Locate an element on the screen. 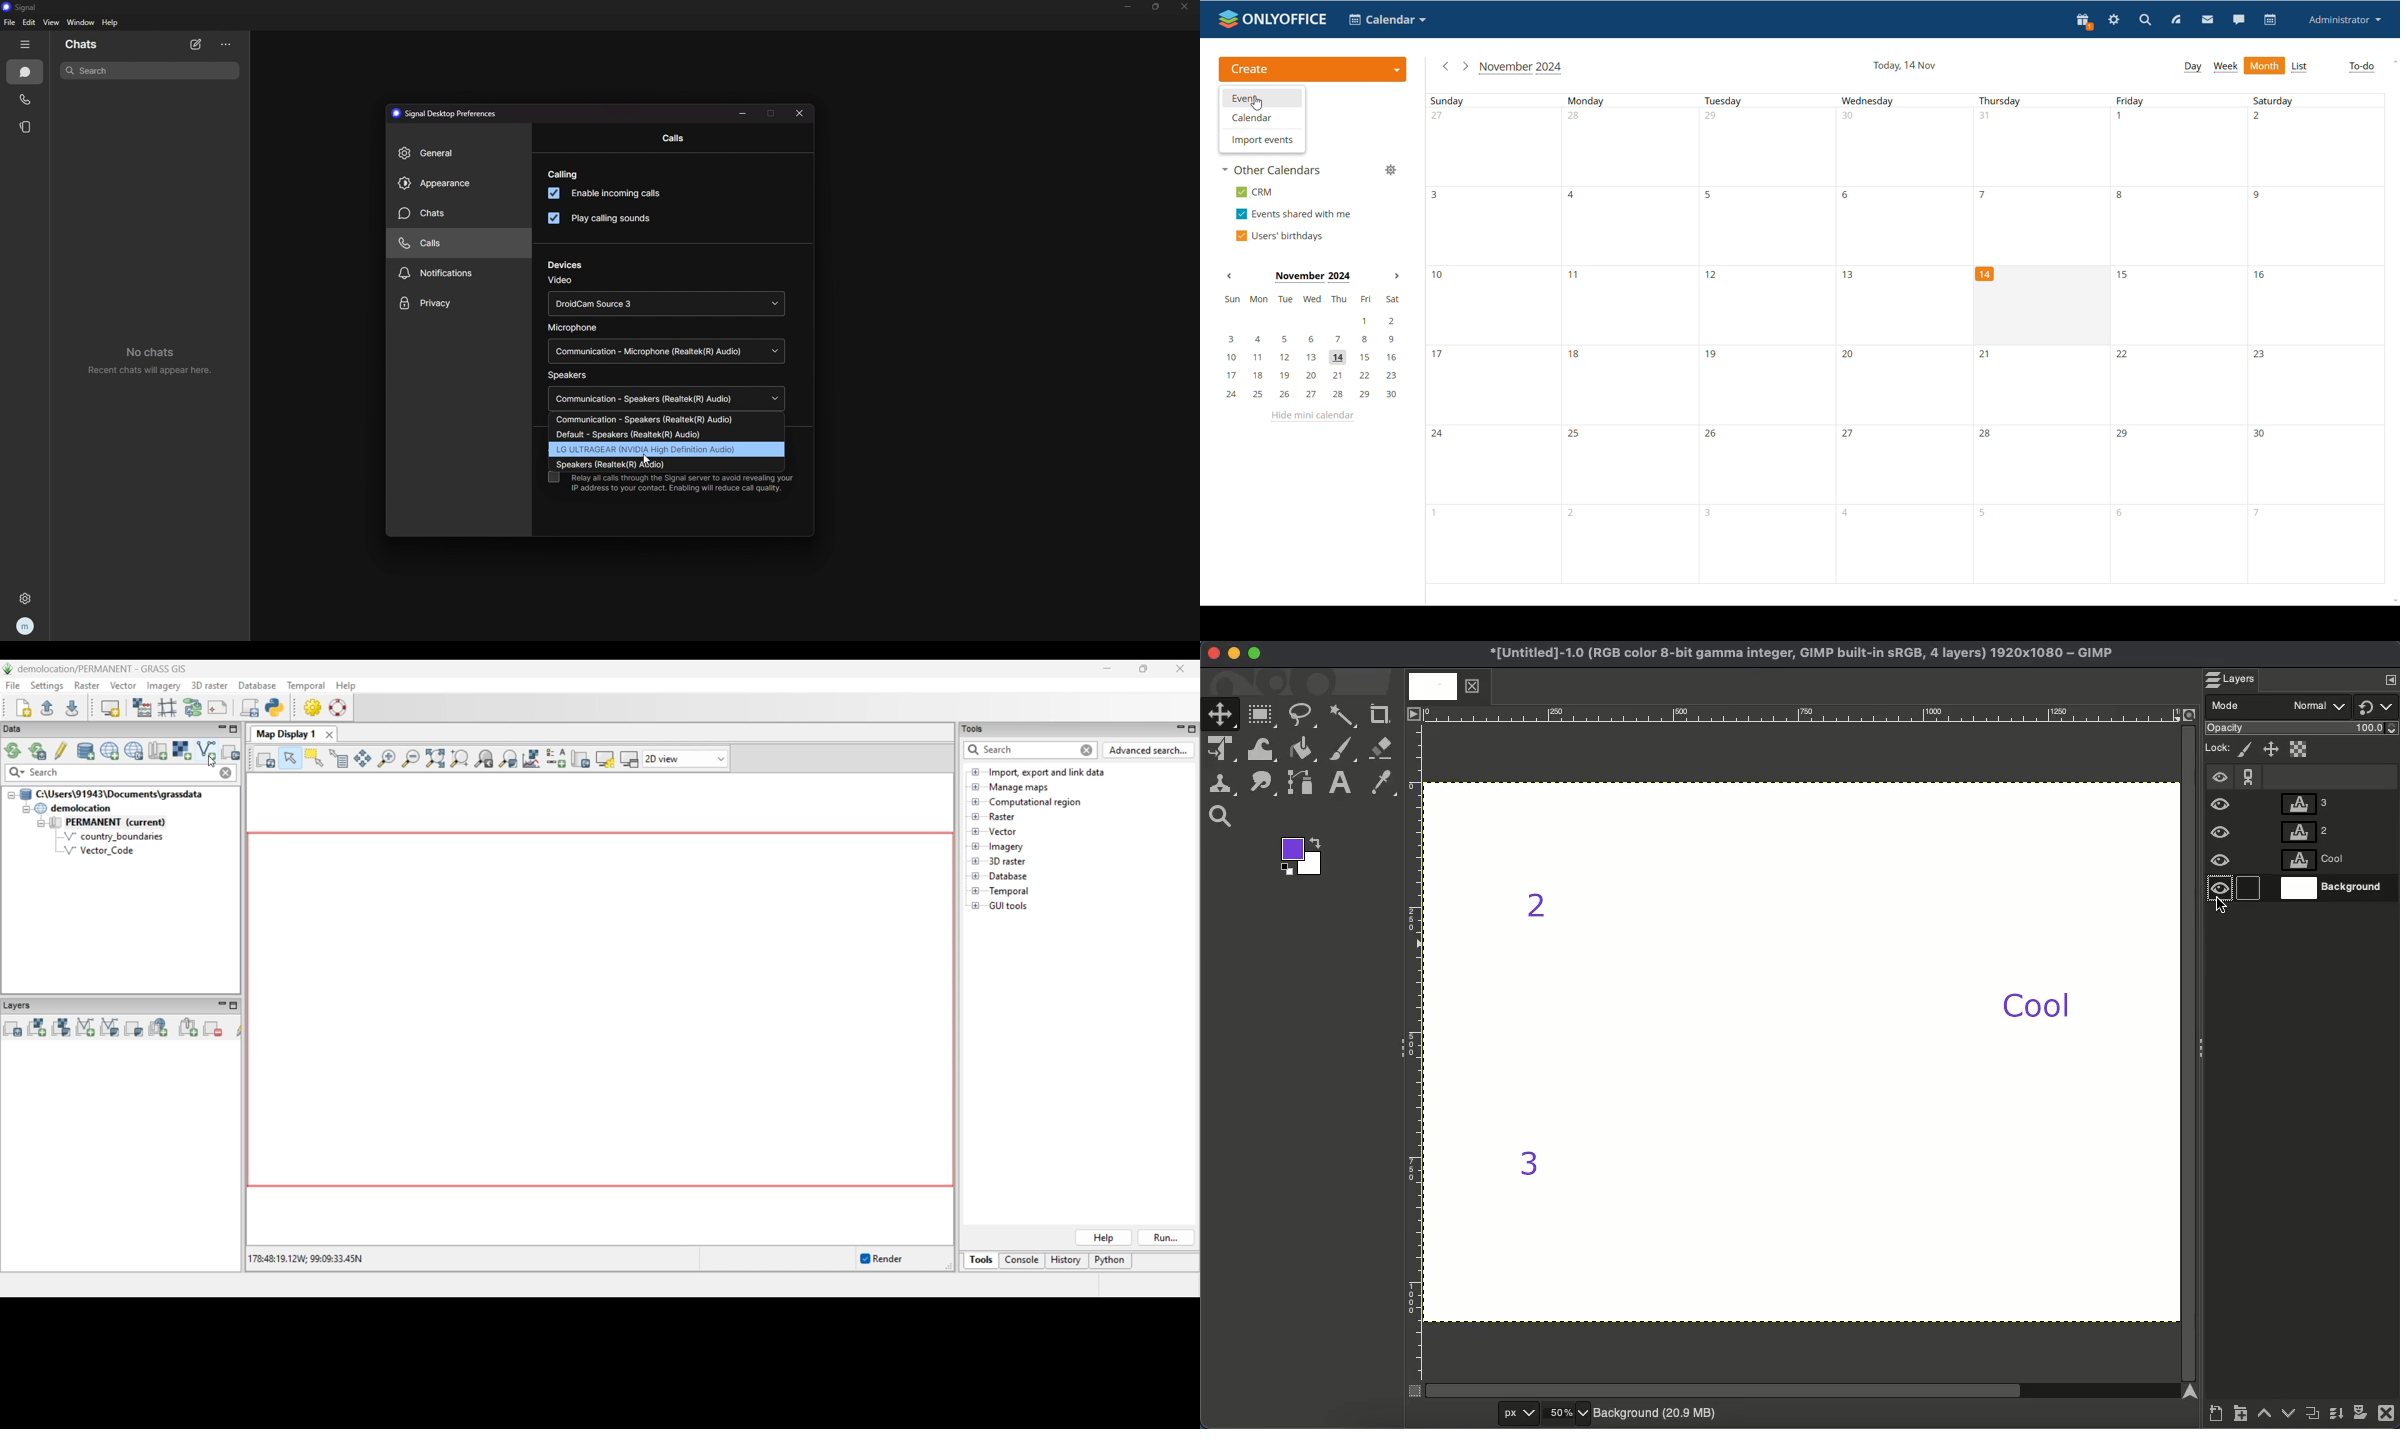 The height and width of the screenshot is (1456, 2408). Tab is located at coordinates (1443, 687).